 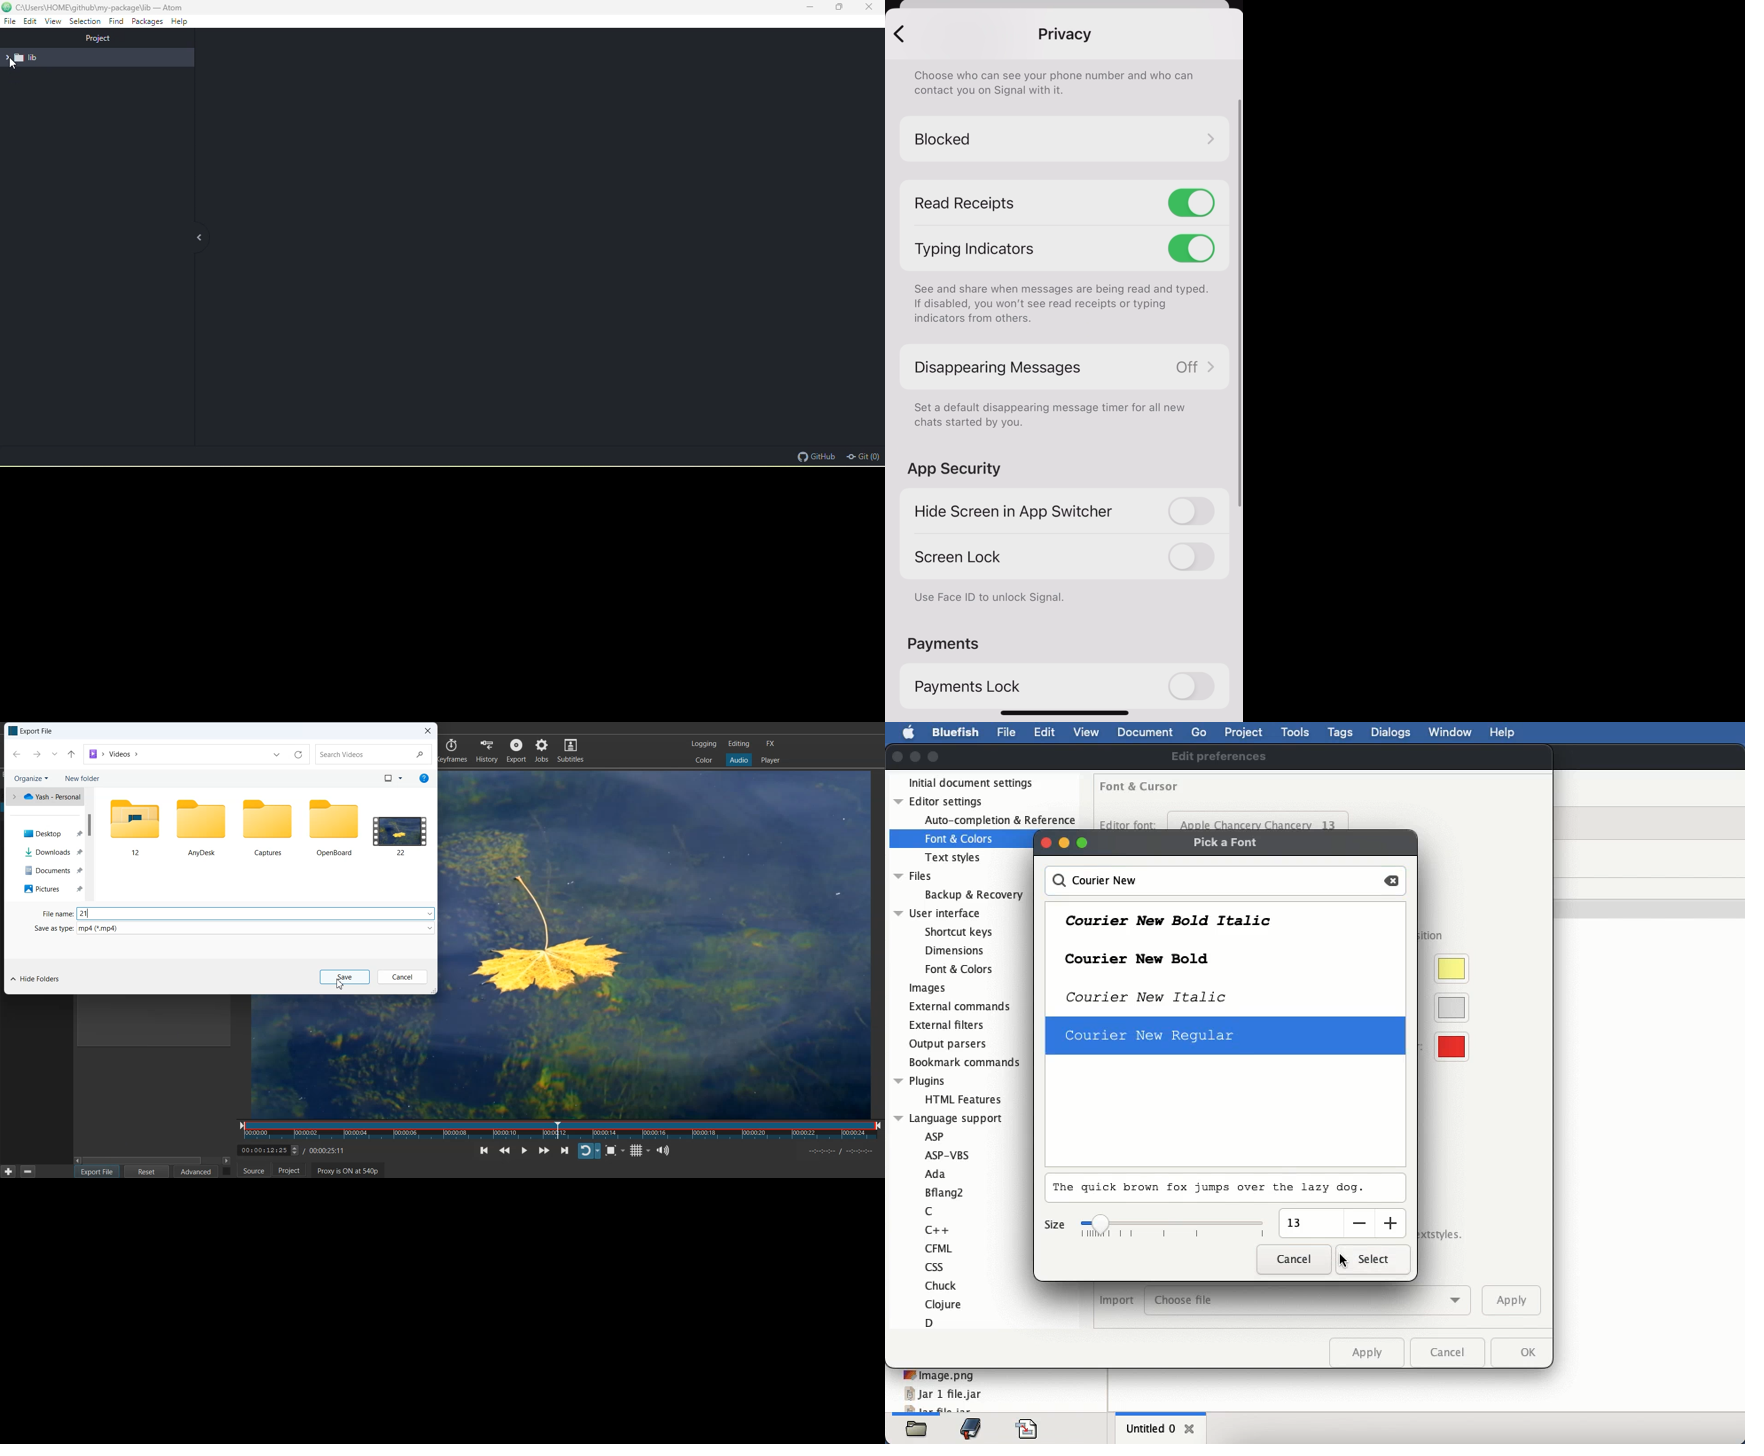 What do you see at coordinates (199, 827) in the screenshot?
I see `Files` at bounding box center [199, 827].